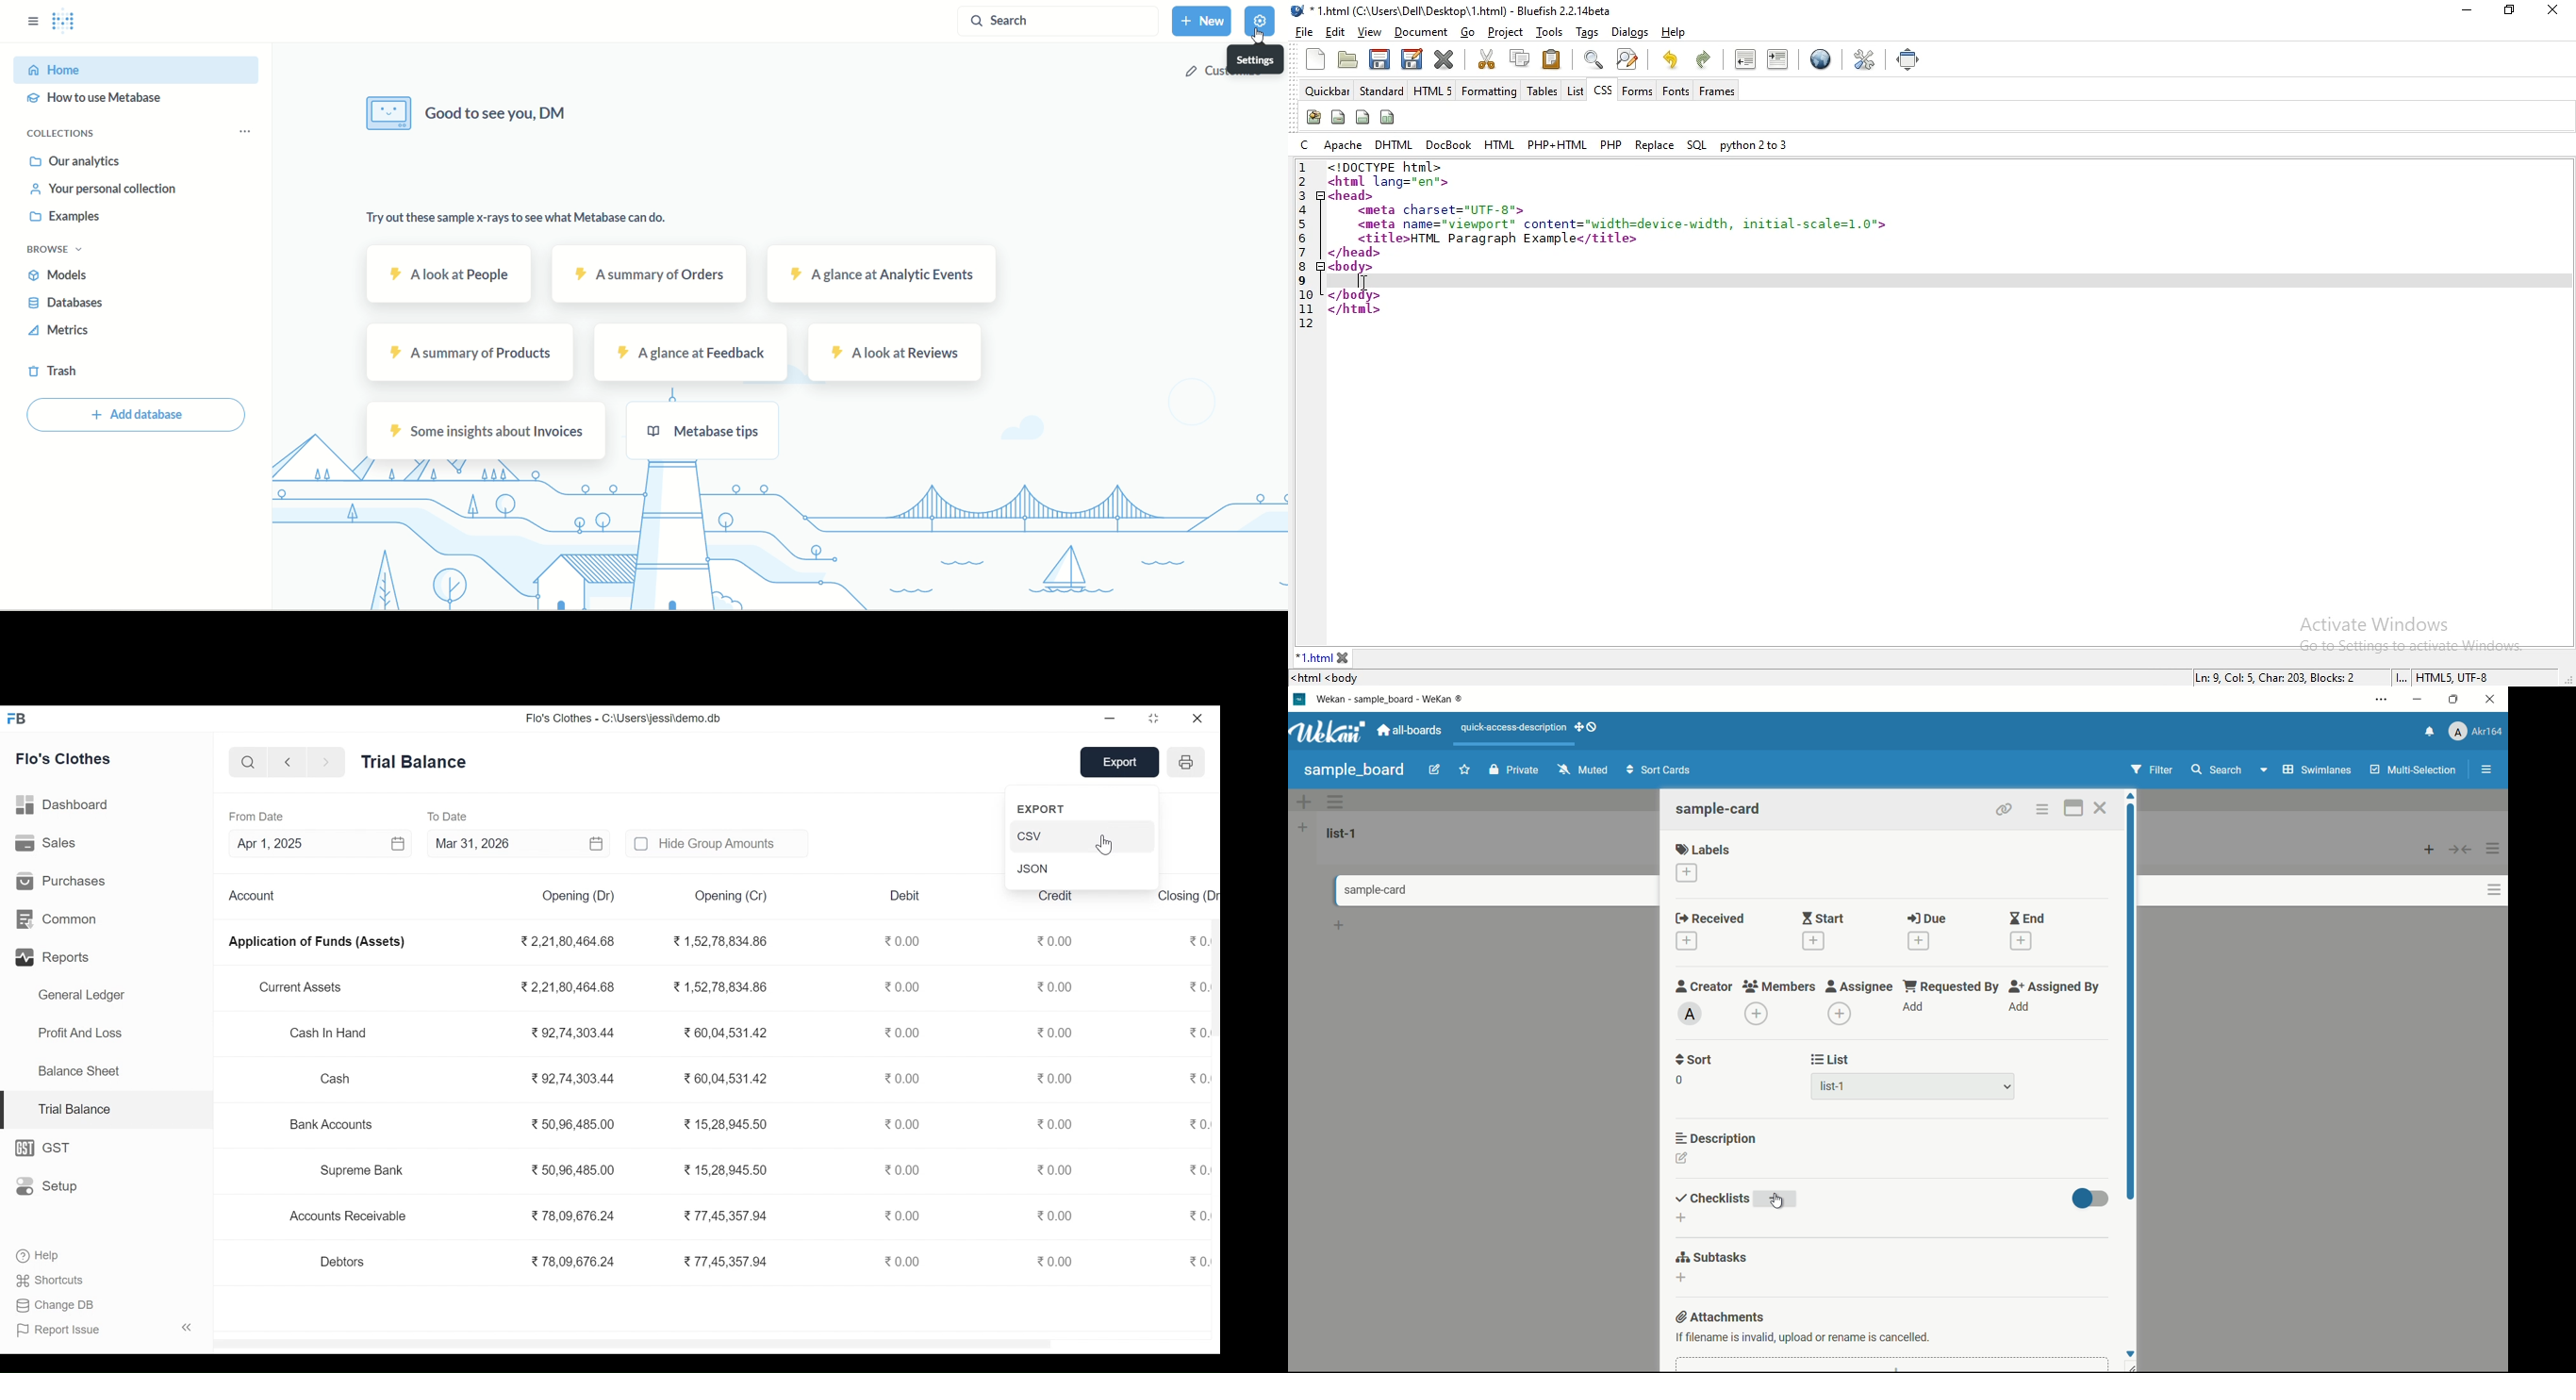 The width and height of the screenshot is (2576, 1400). What do you see at coordinates (256, 896) in the screenshot?
I see `Account` at bounding box center [256, 896].